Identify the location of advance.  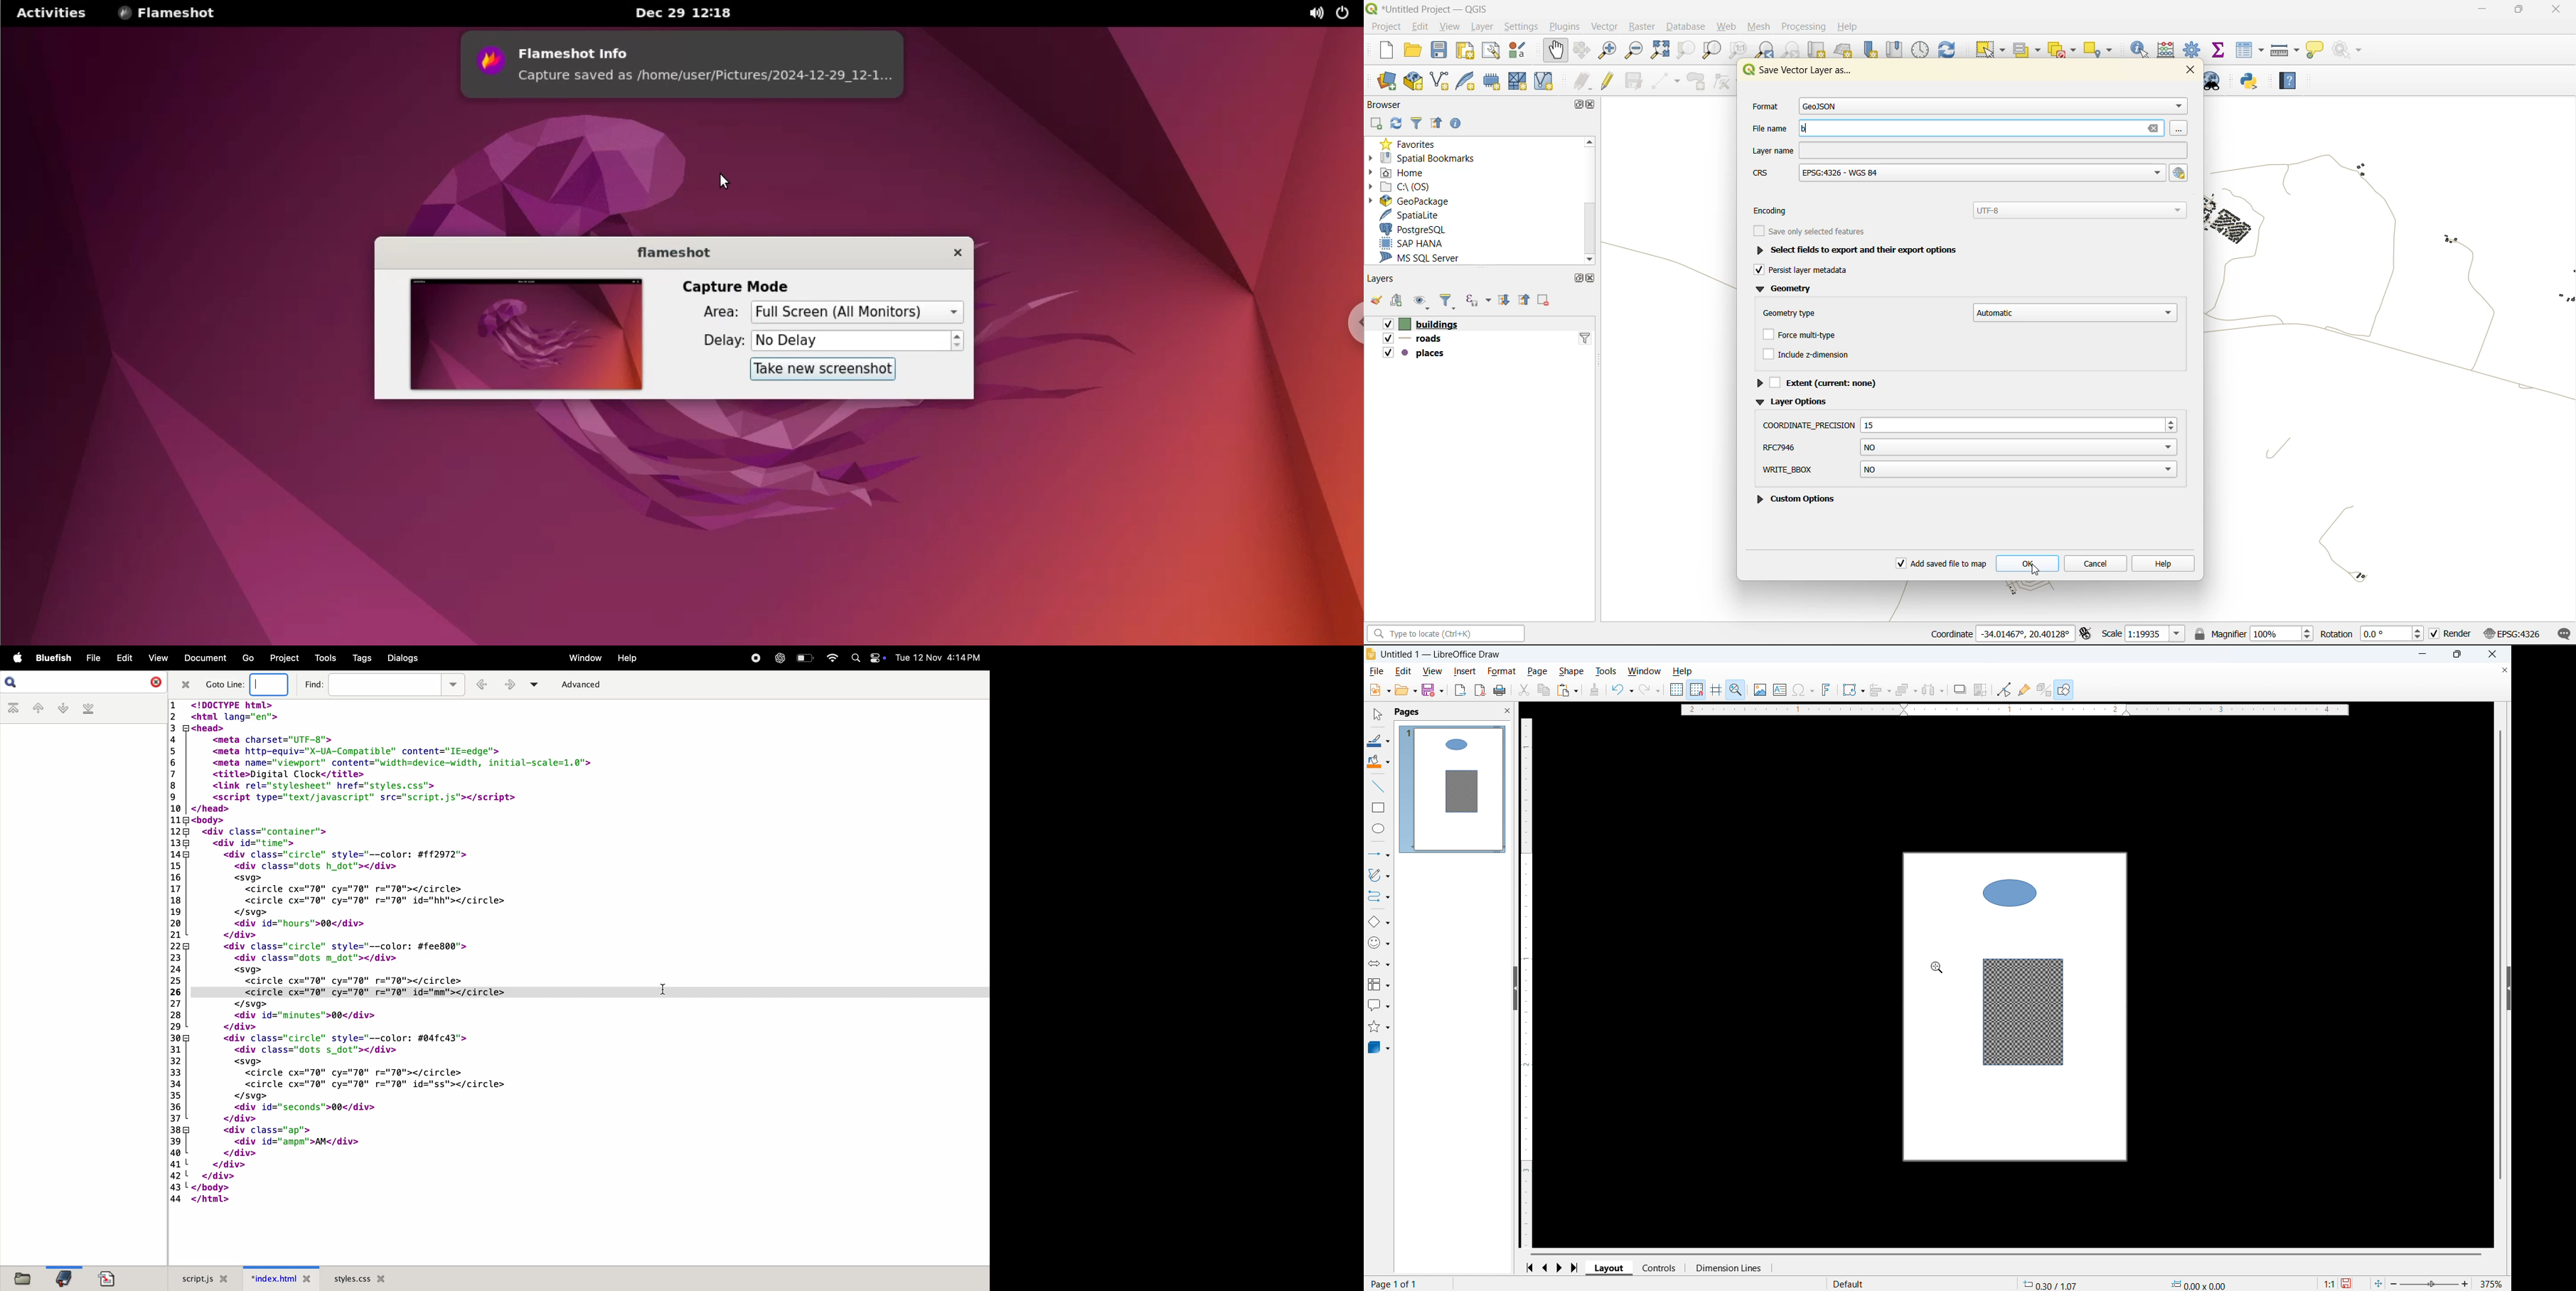
(588, 685).